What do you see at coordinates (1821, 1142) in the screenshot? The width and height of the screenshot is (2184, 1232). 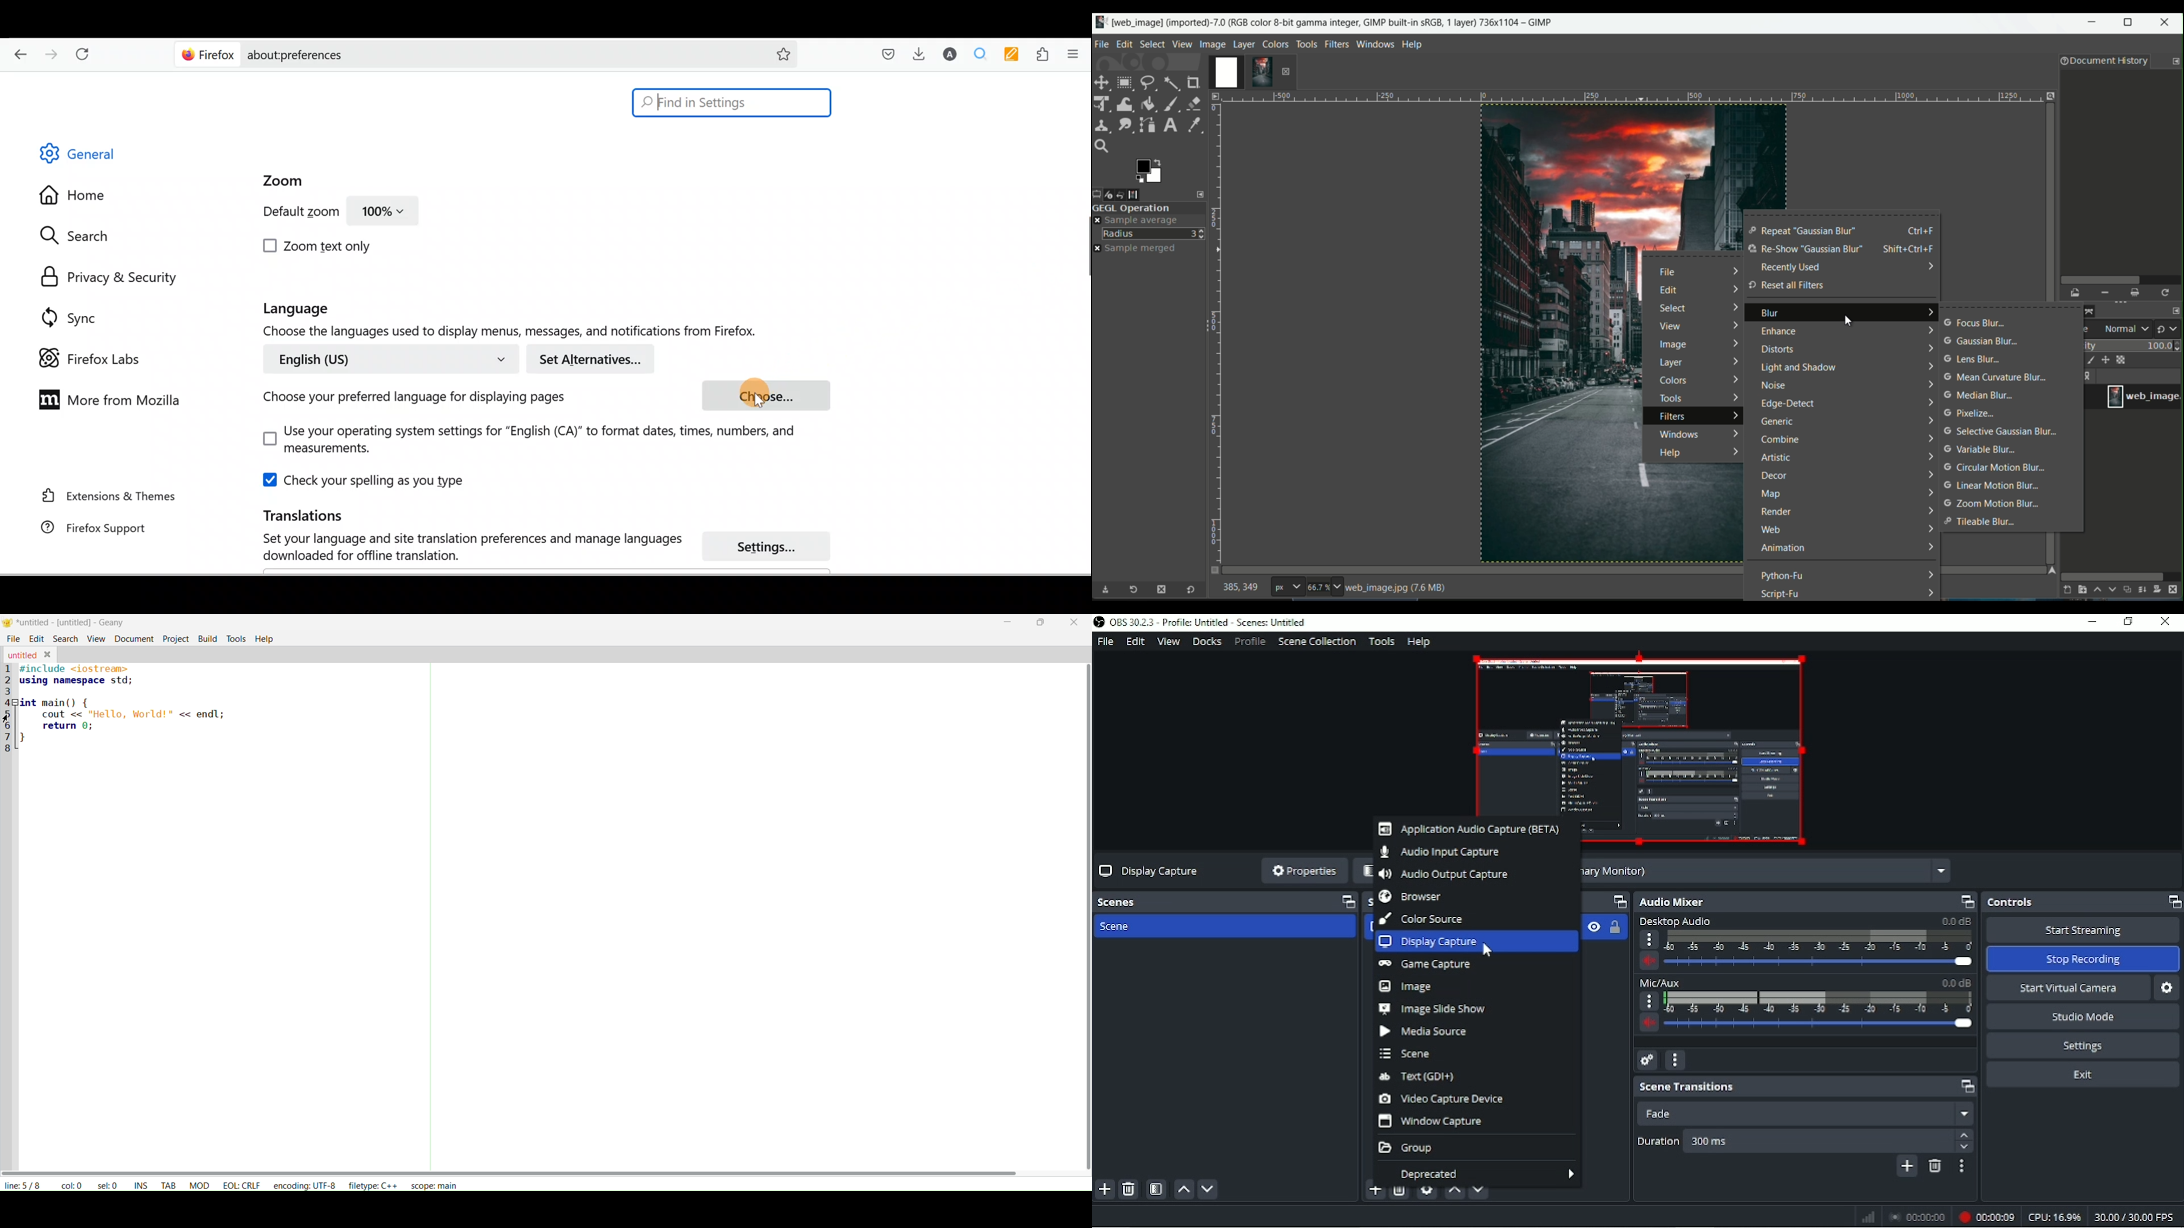 I see `Duration 300 ms.` at bounding box center [1821, 1142].